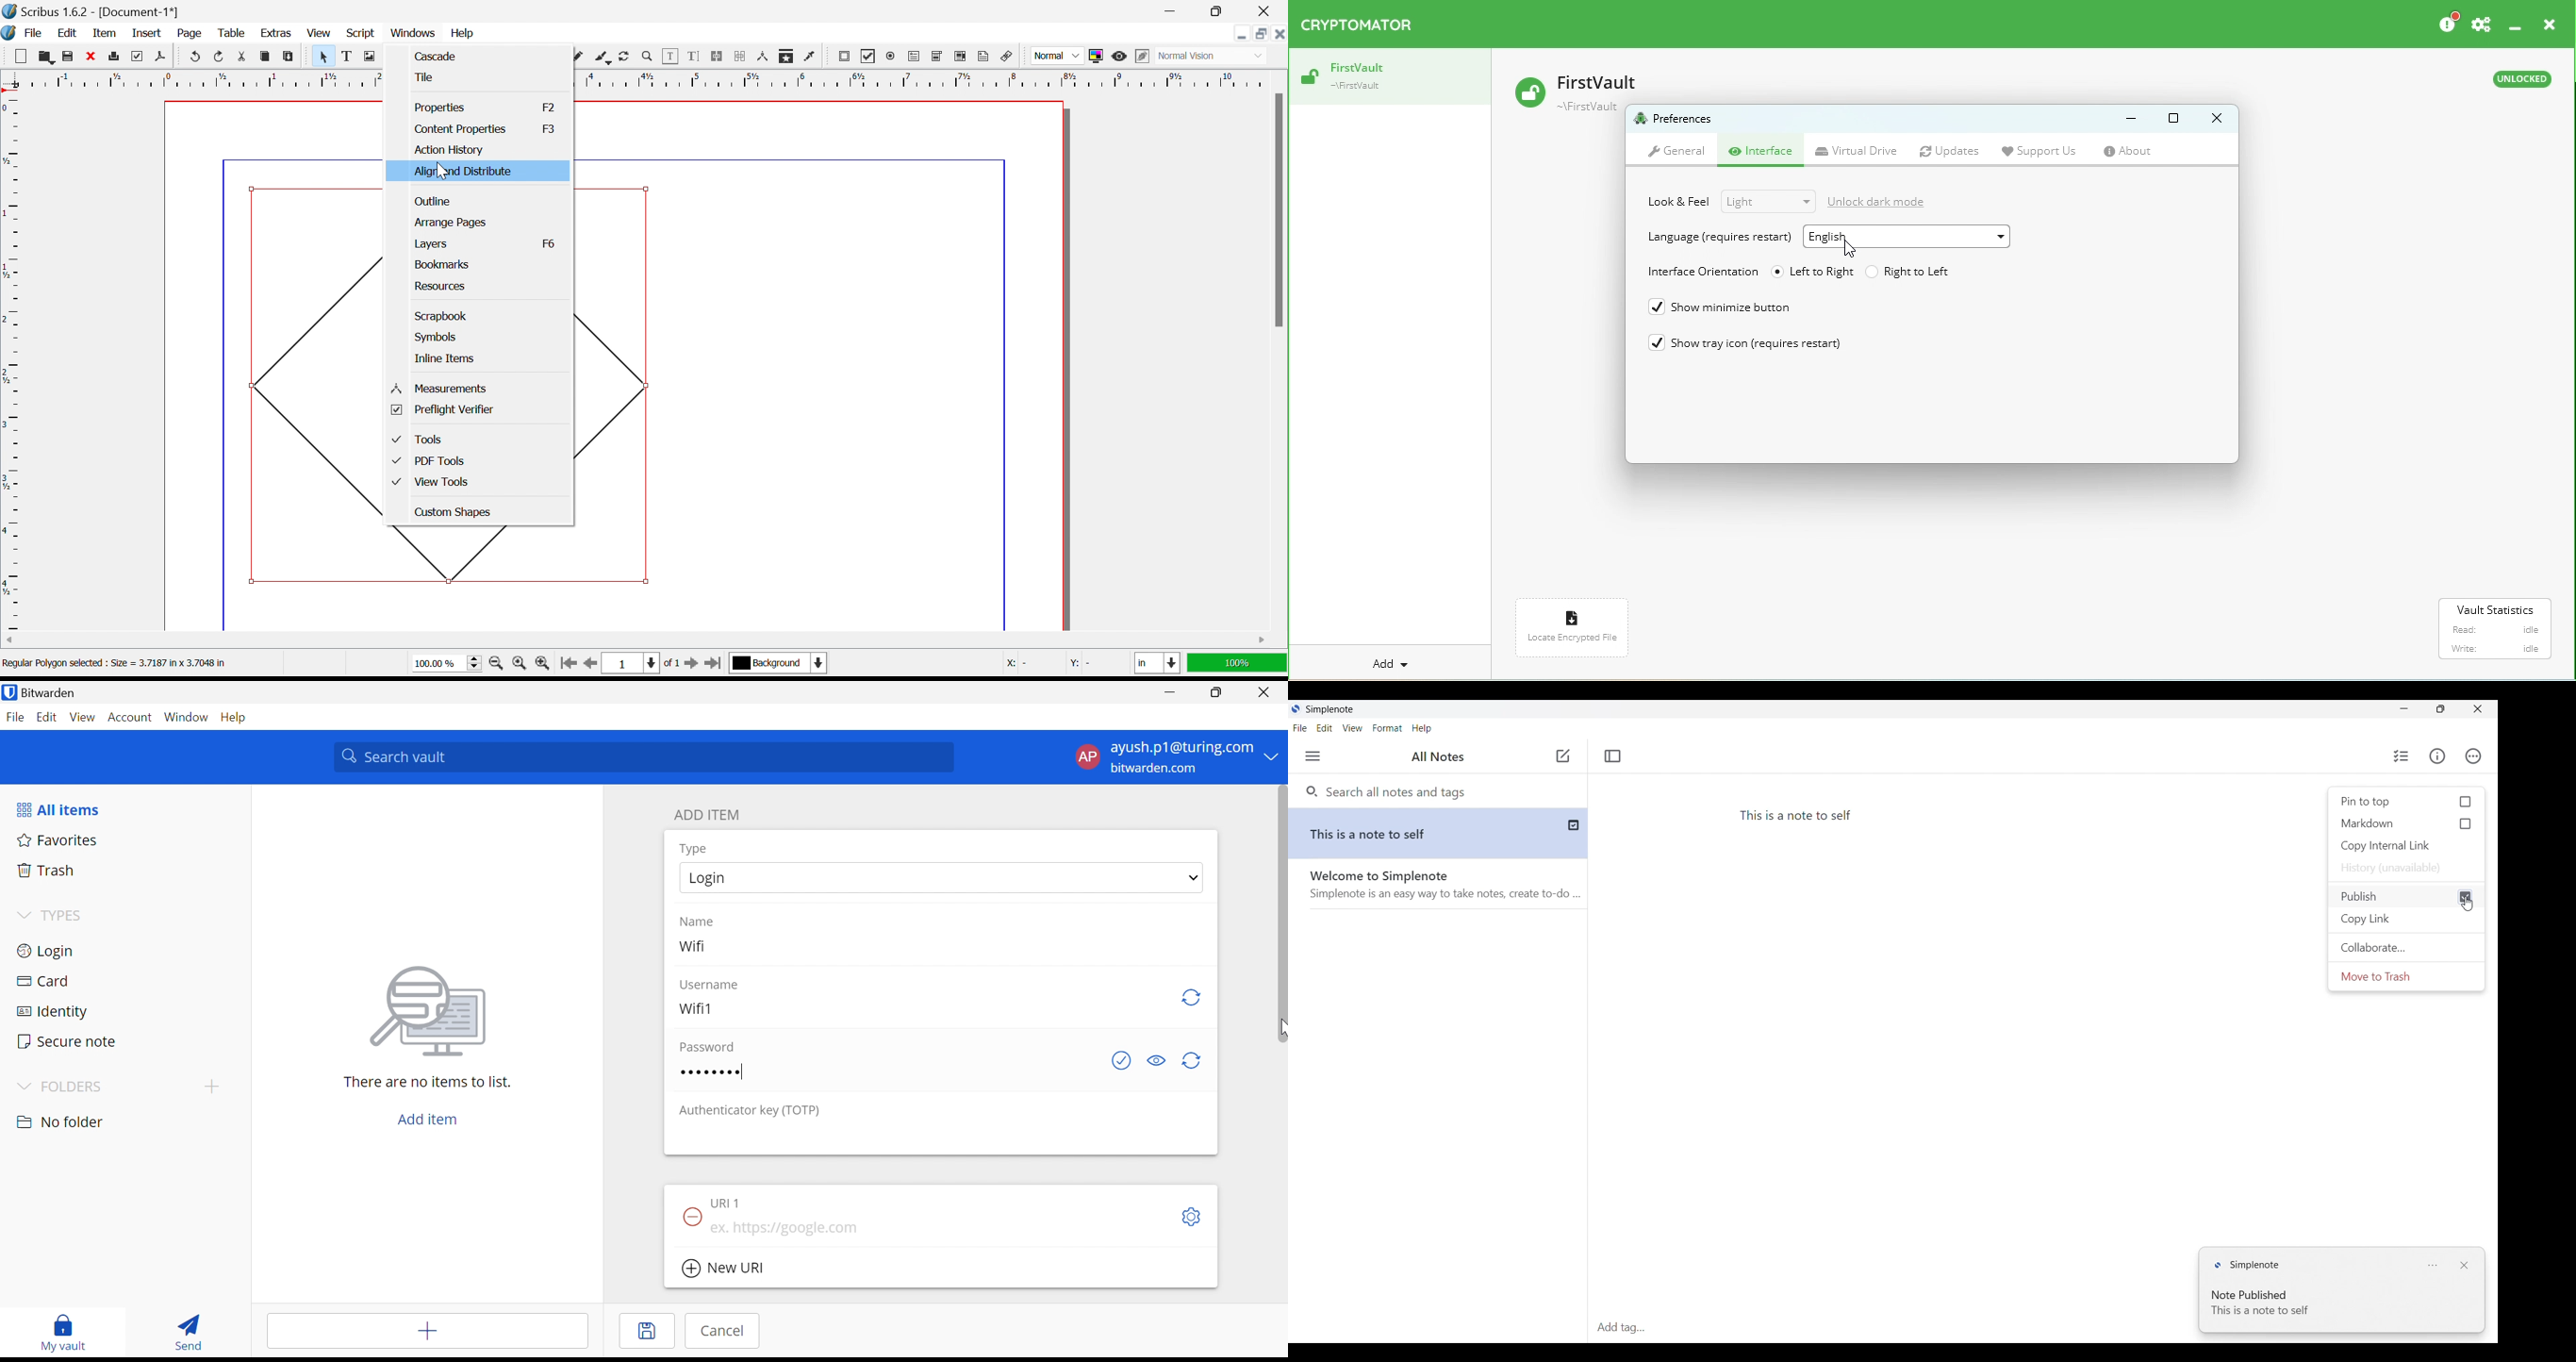 The image size is (2576, 1372). Describe the element at coordinates (695, 849) in the screenshot. I see `Type` at that location.